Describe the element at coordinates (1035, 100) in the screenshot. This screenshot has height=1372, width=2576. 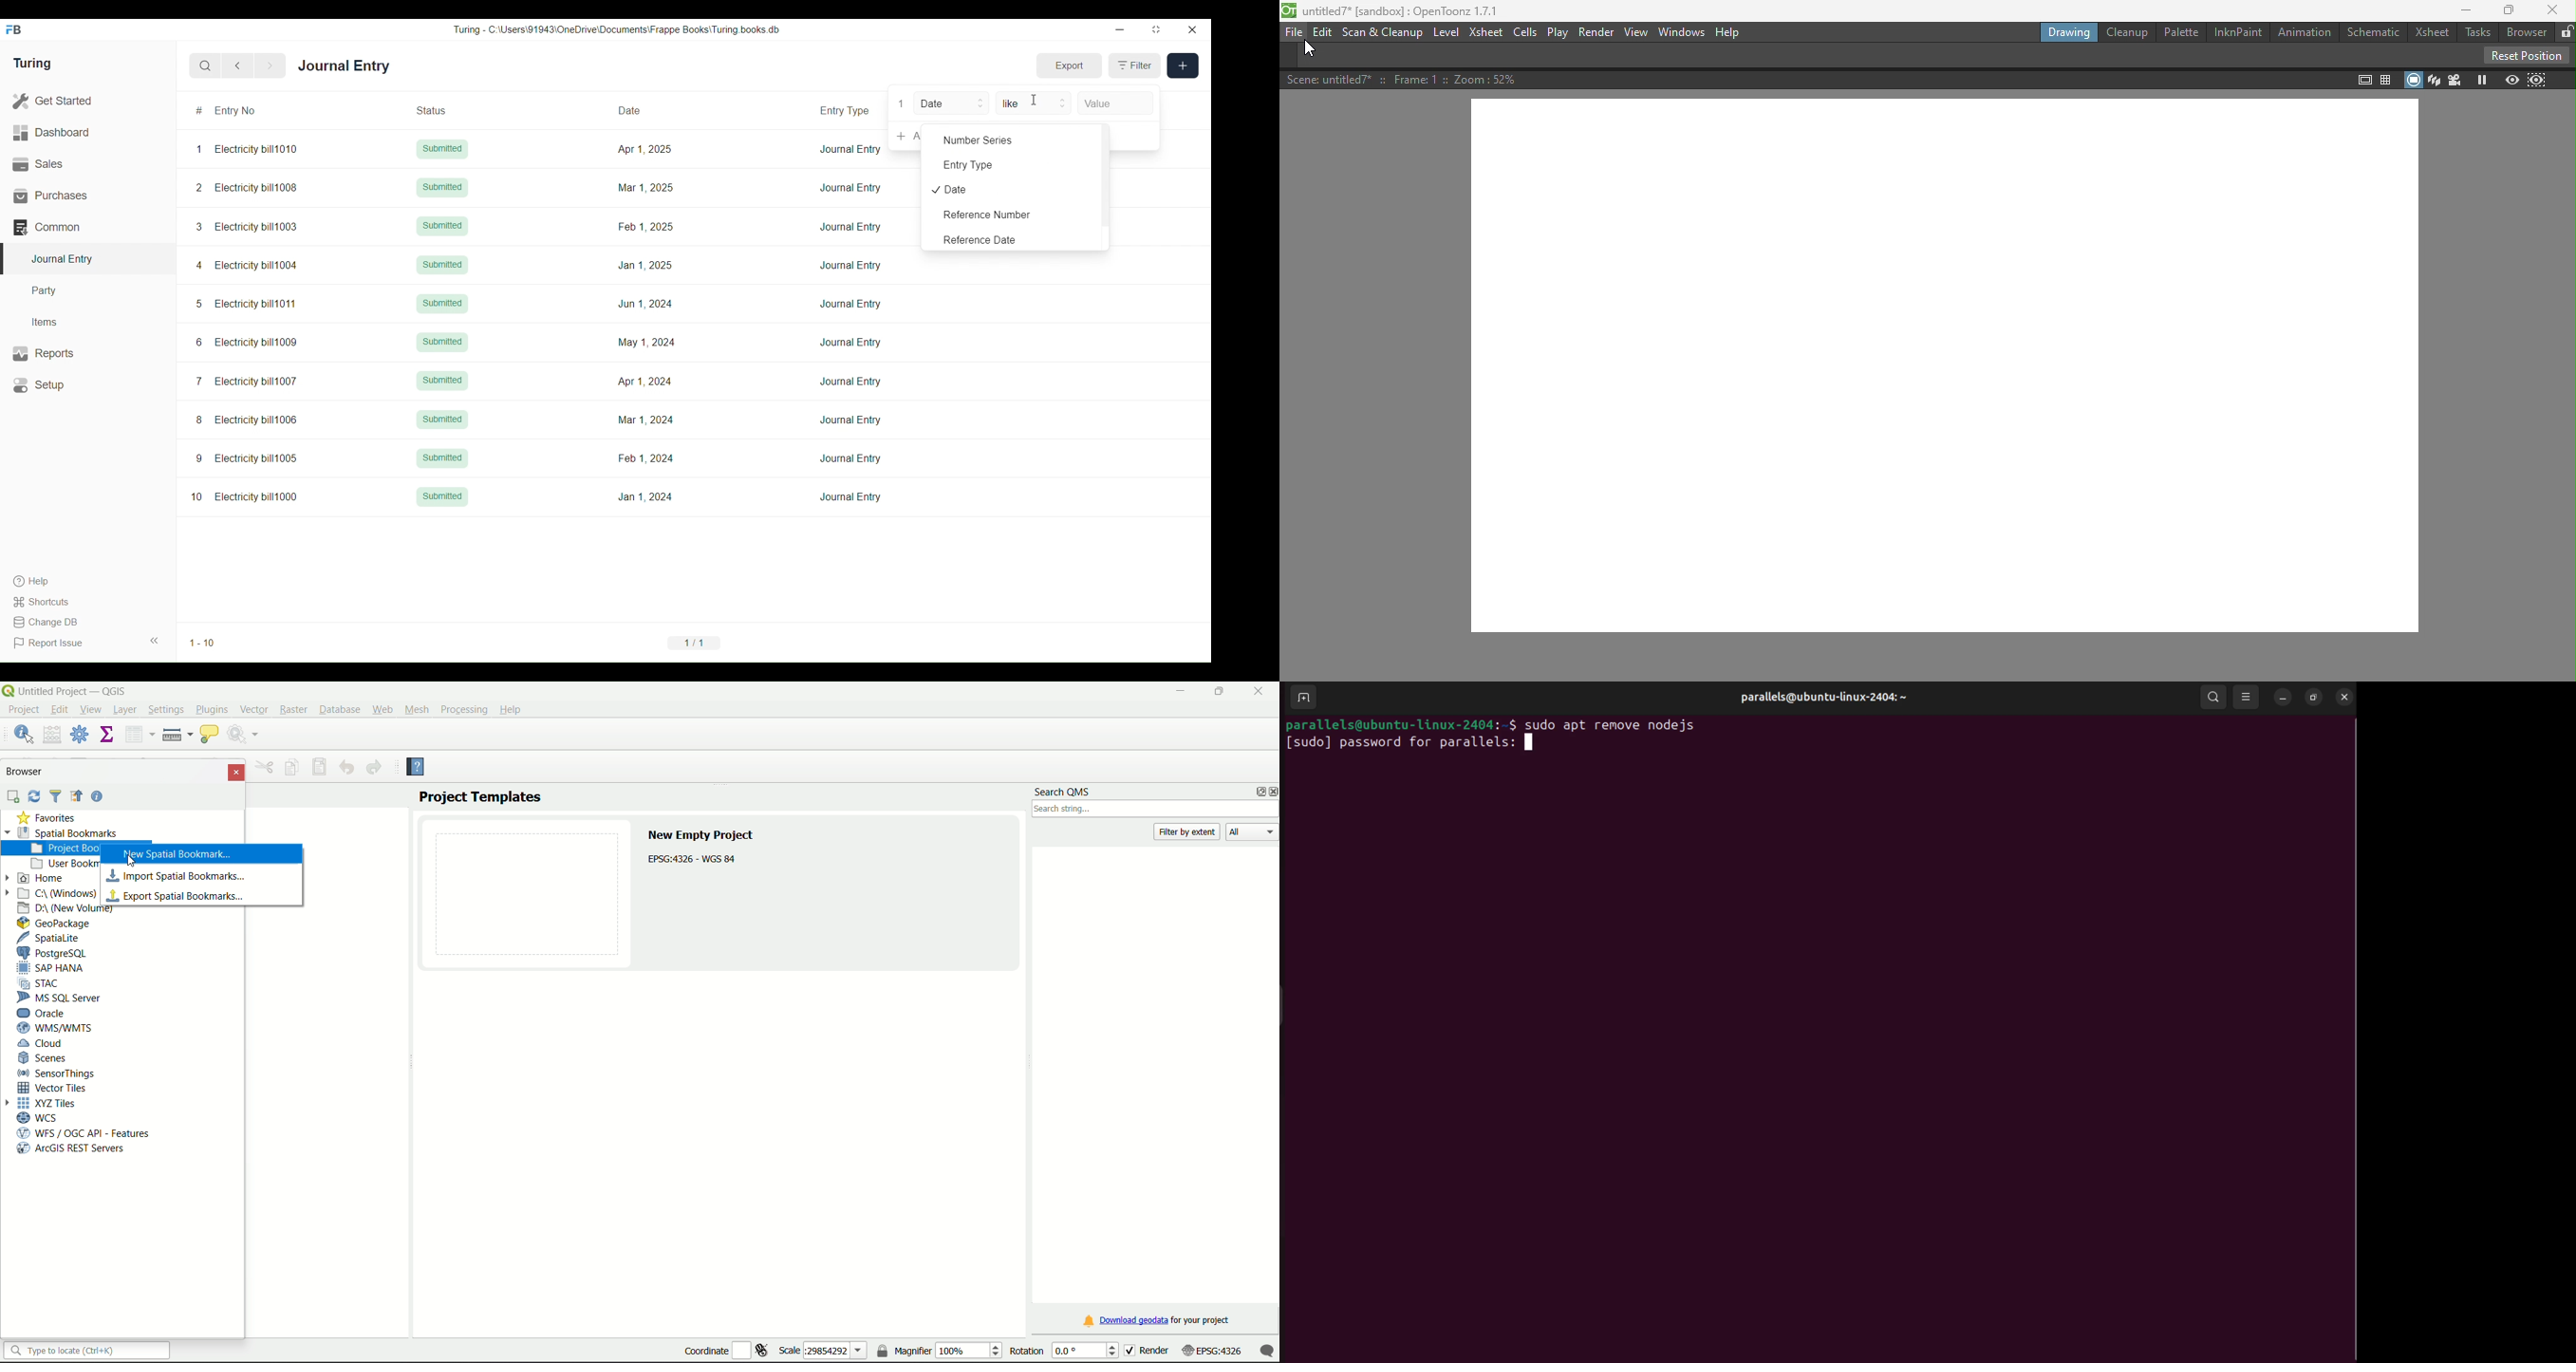
I see `Cursor` at that location.